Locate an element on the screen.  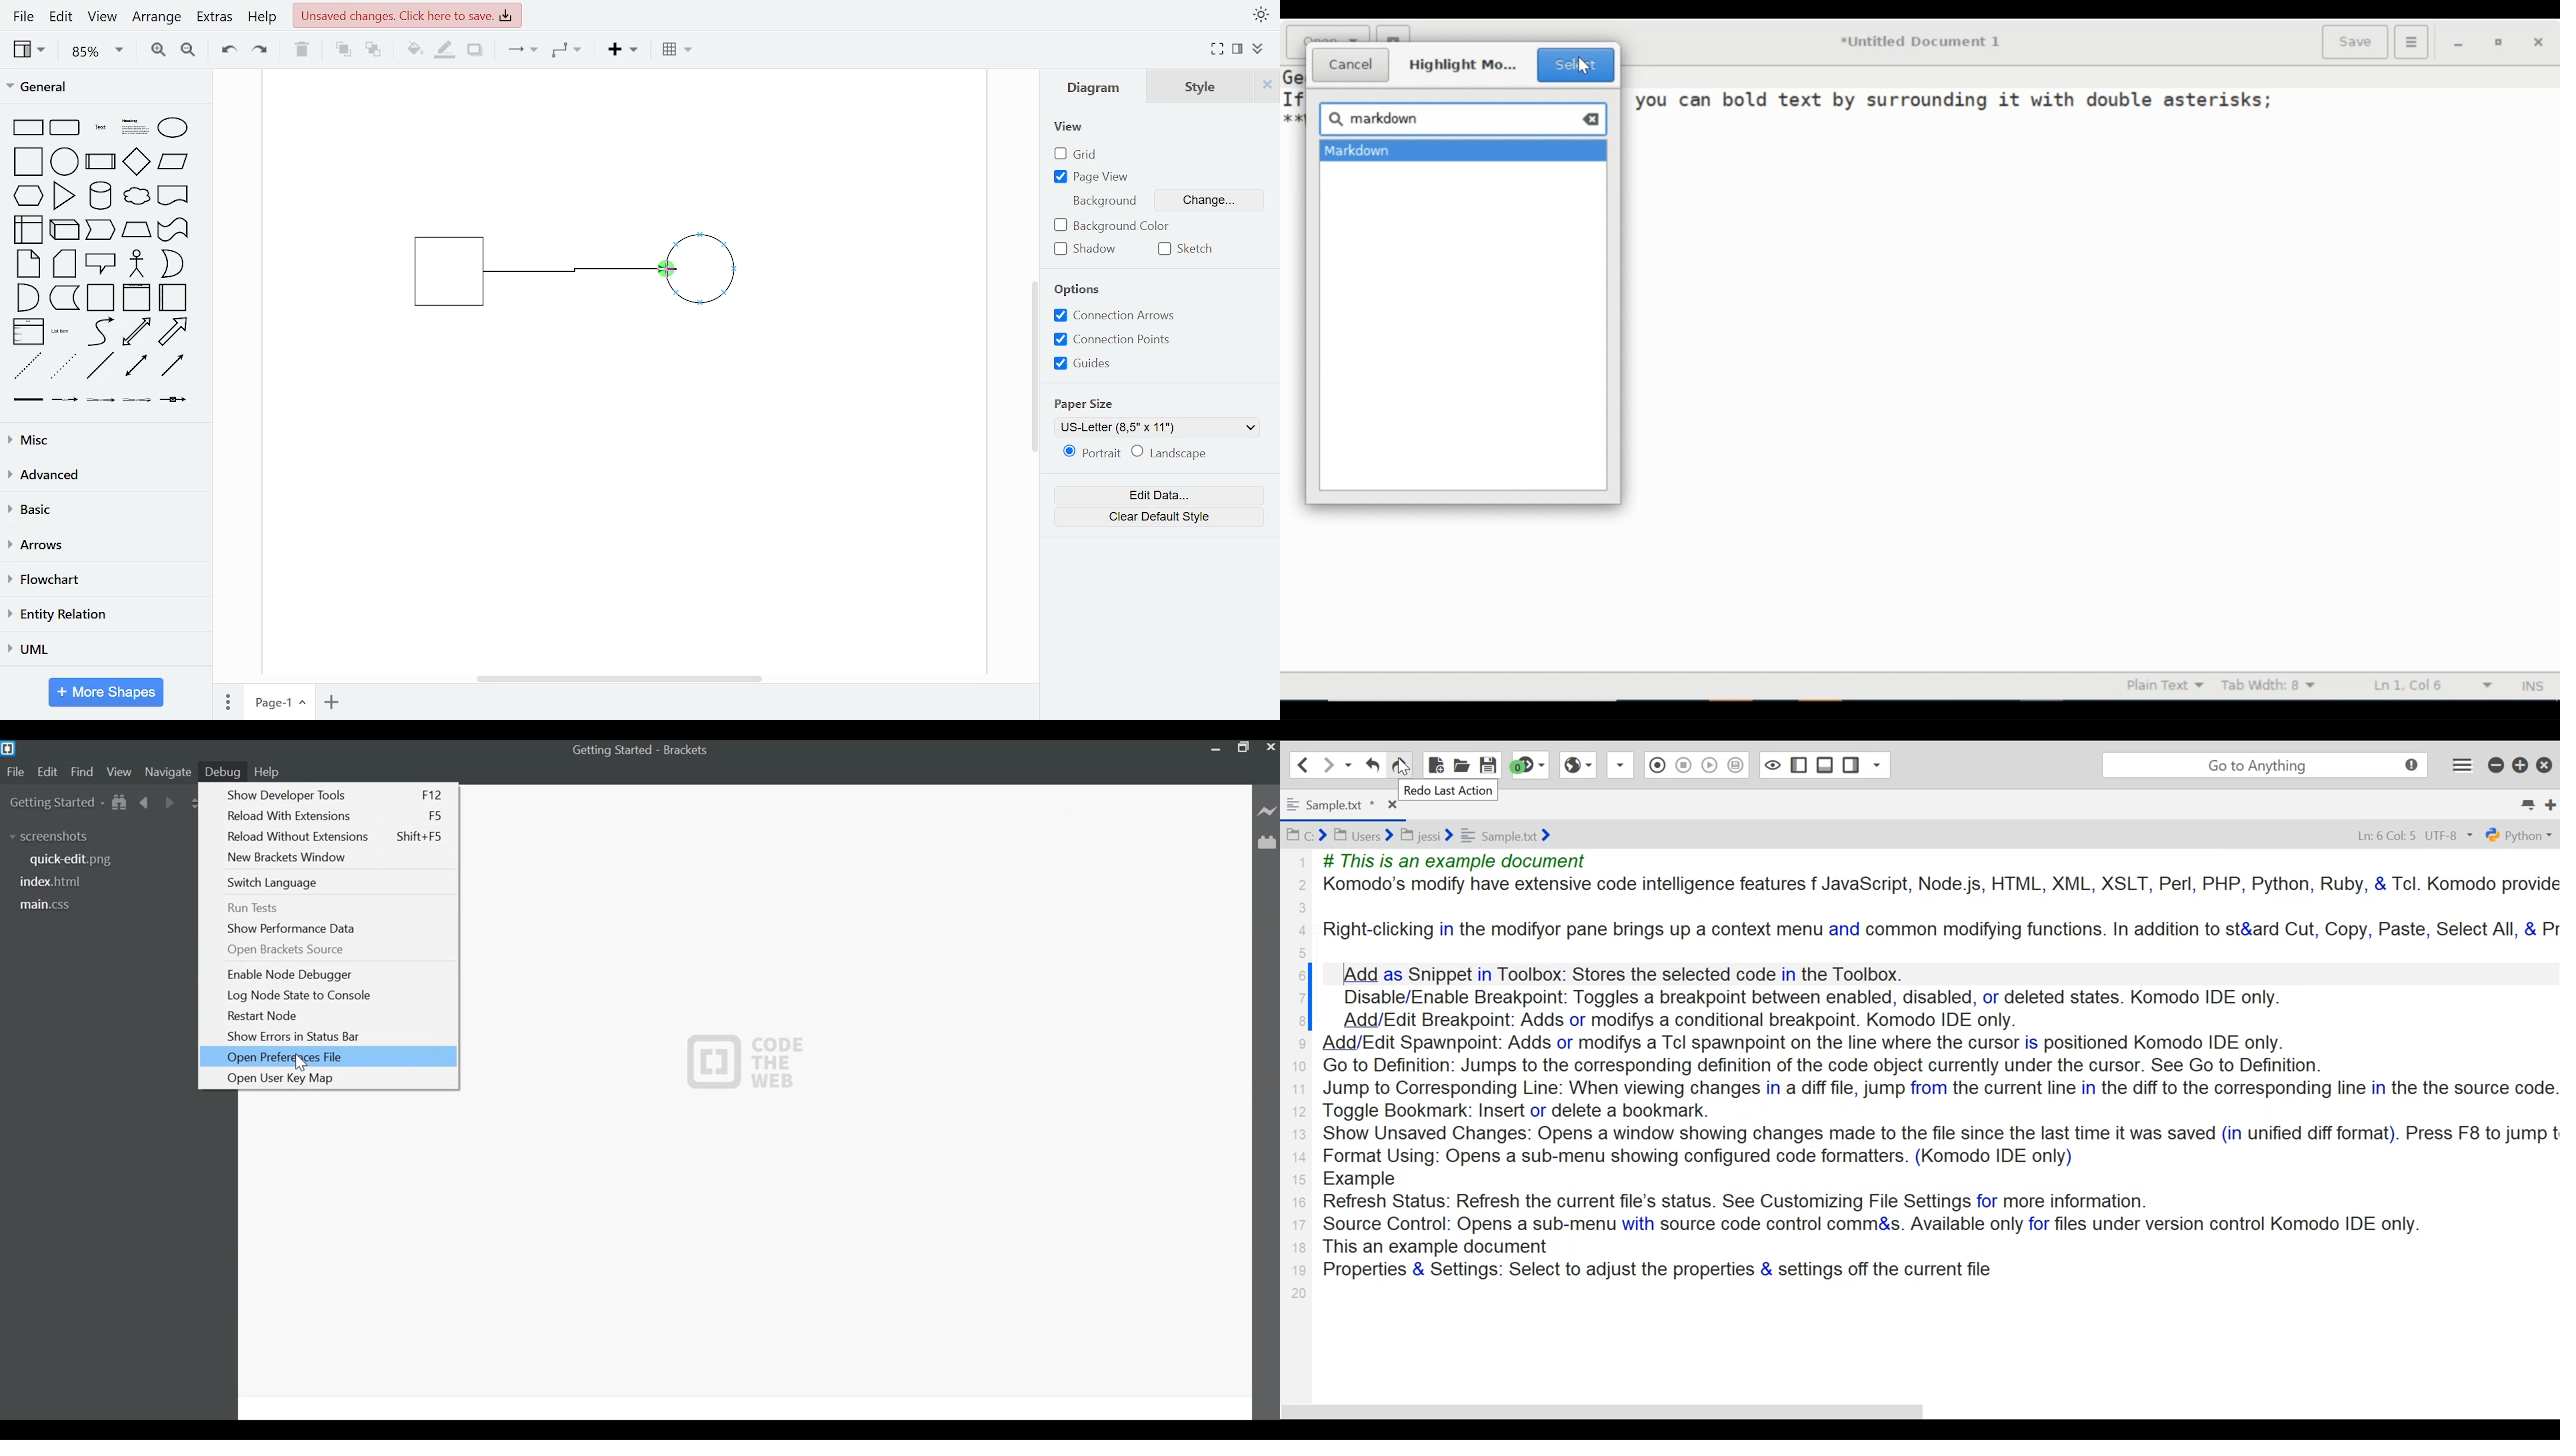
general is located at coordinates (107, 89).